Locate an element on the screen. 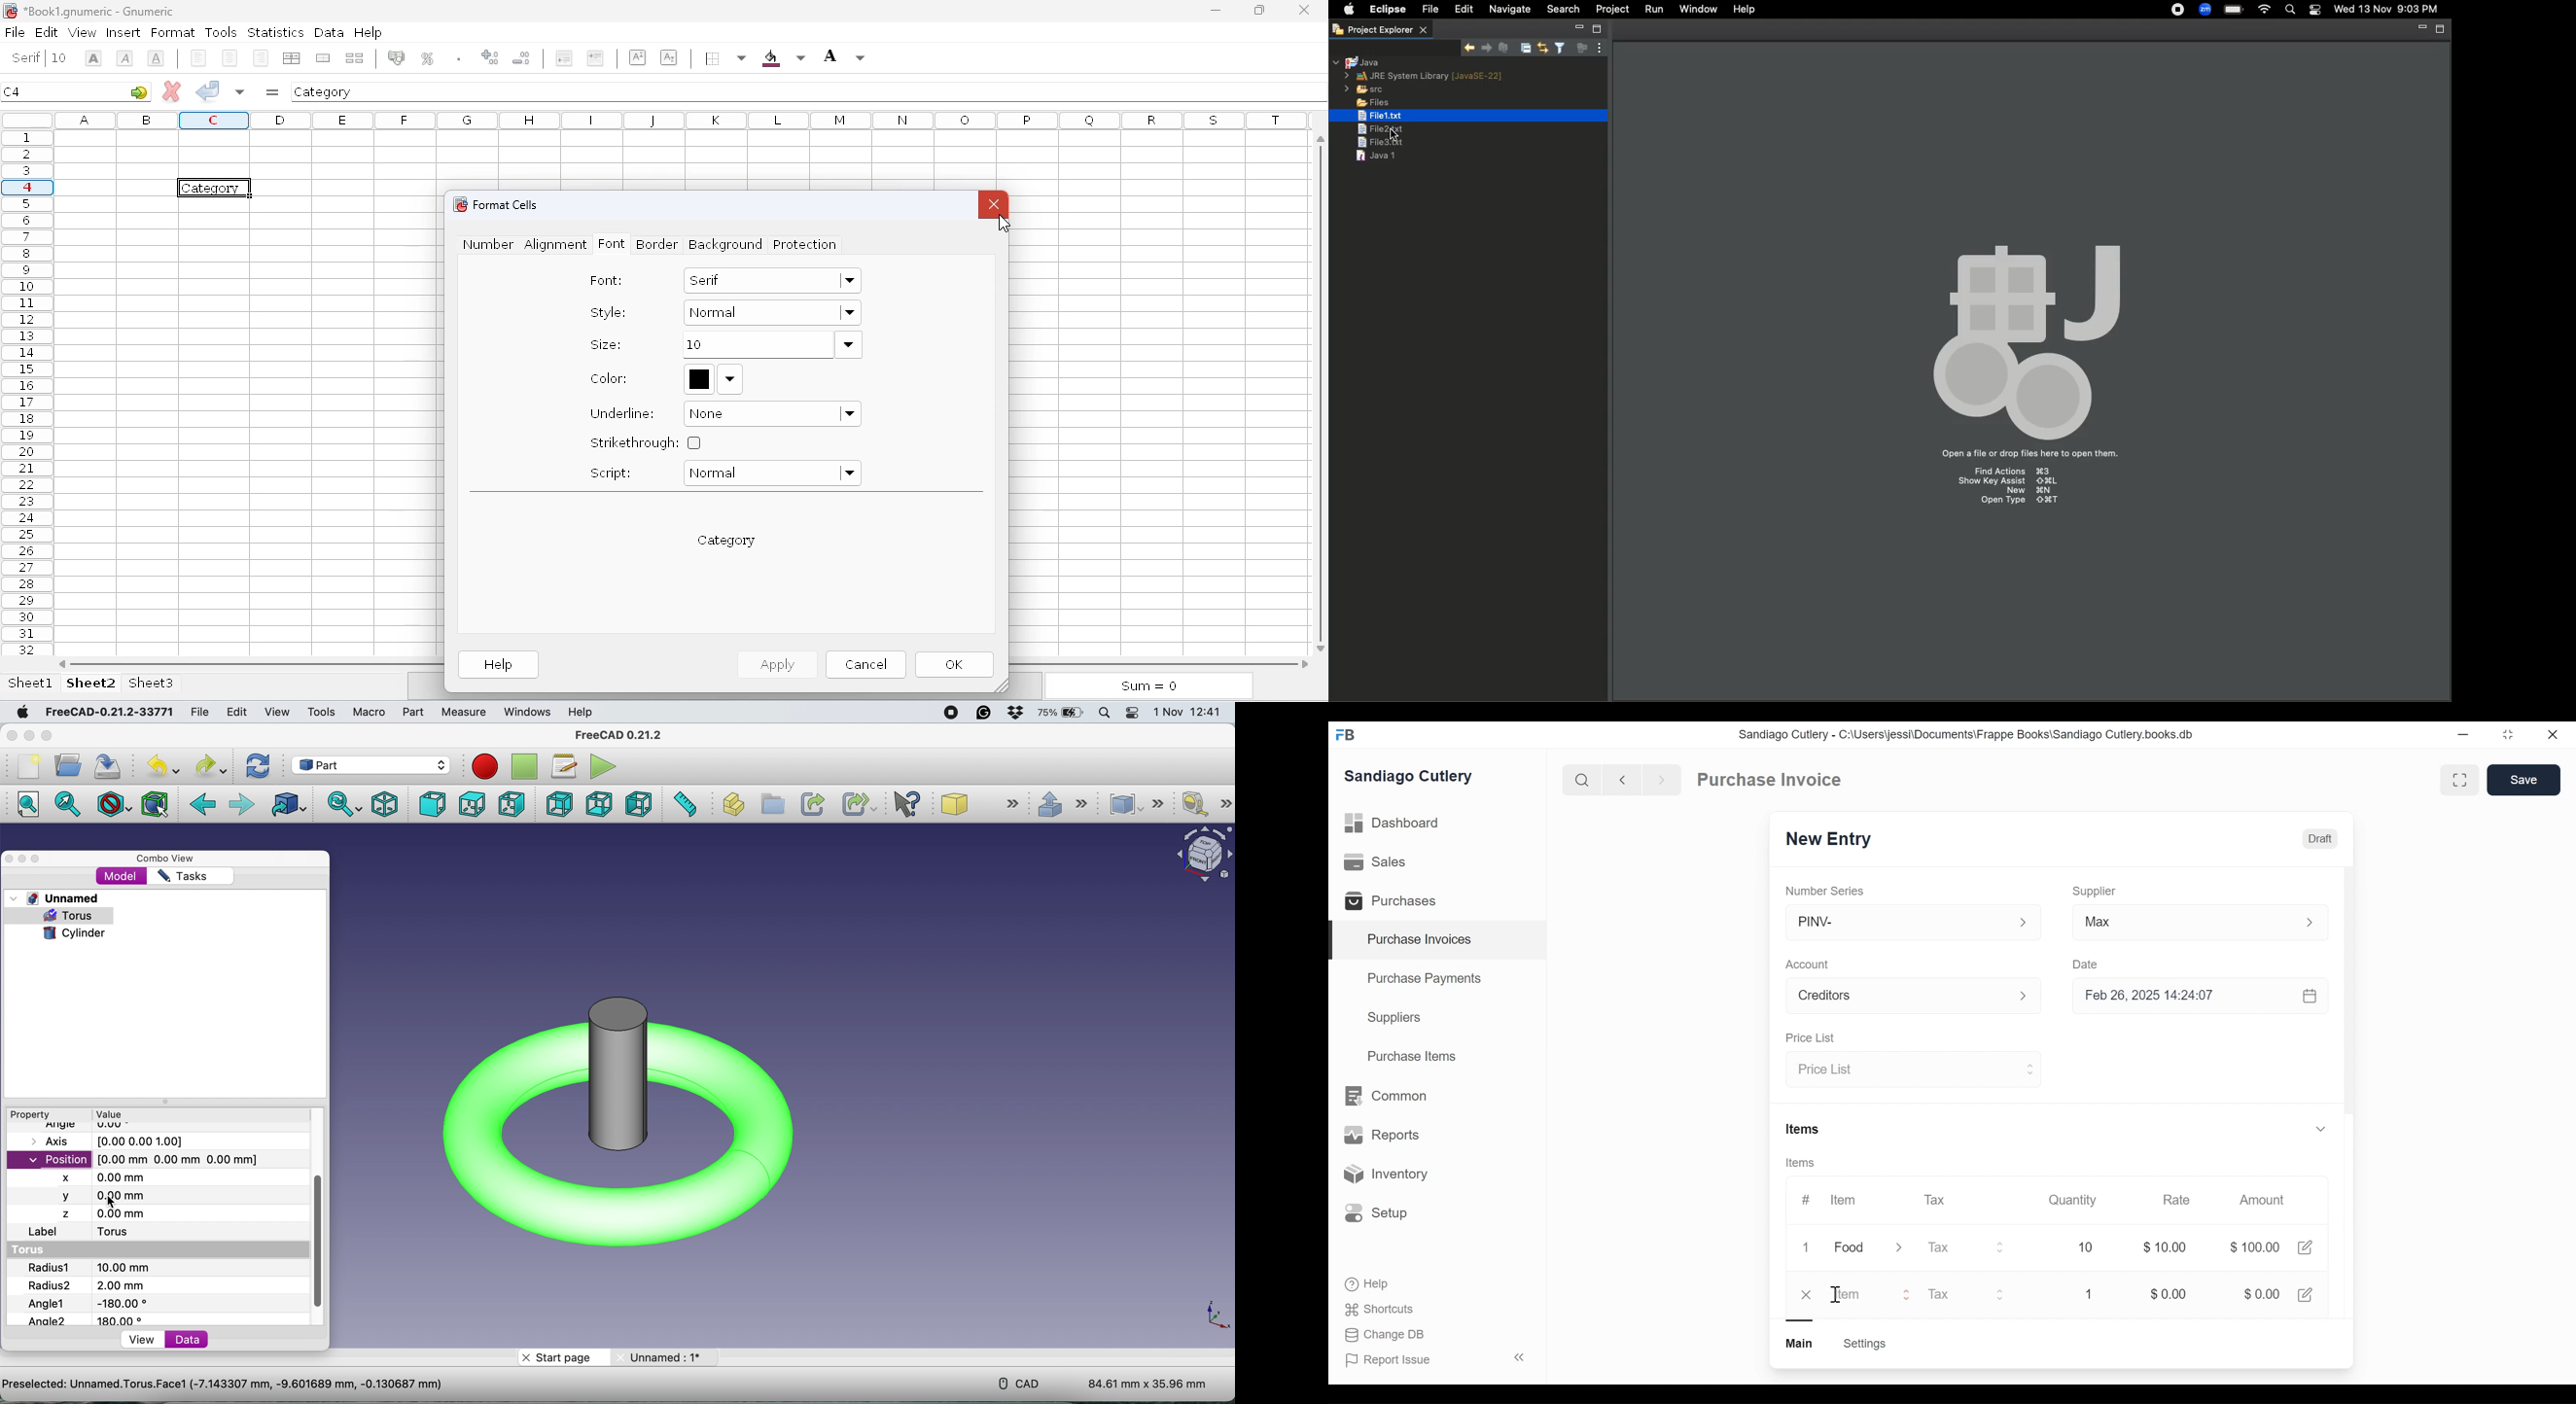 This screenshot has height=1428, width=2576. redo is located at coordinates (209, 765).